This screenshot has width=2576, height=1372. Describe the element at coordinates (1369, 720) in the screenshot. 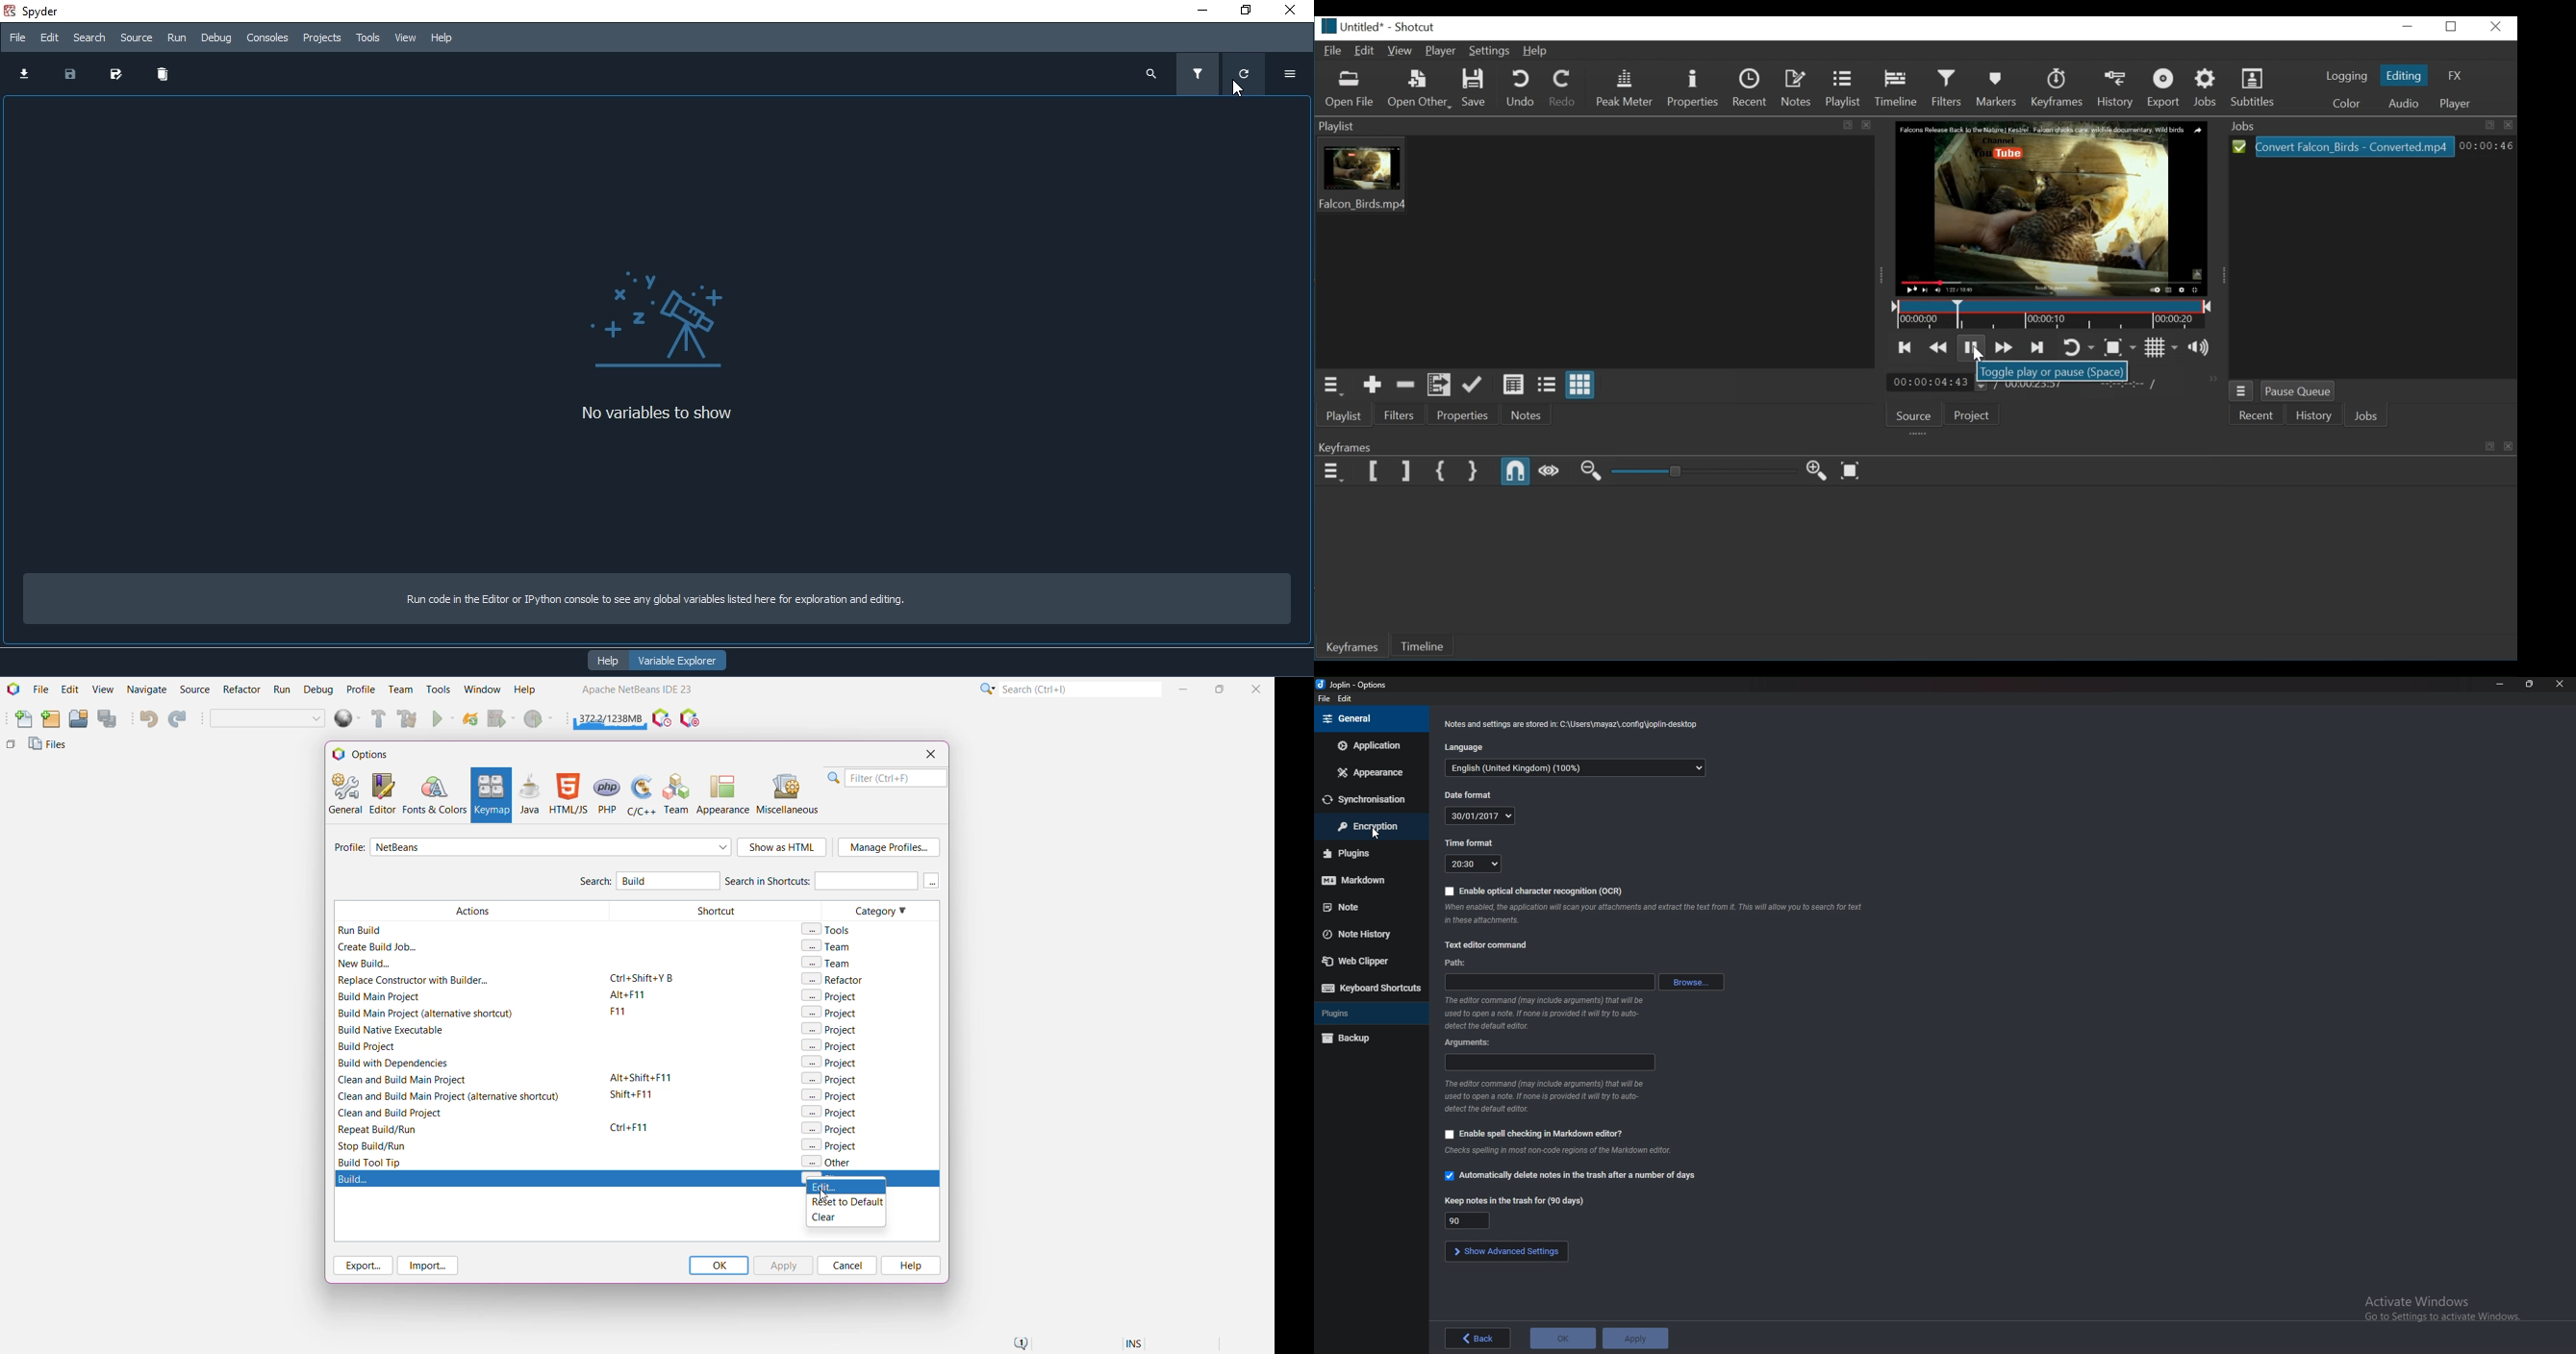

I see `general` at that location.